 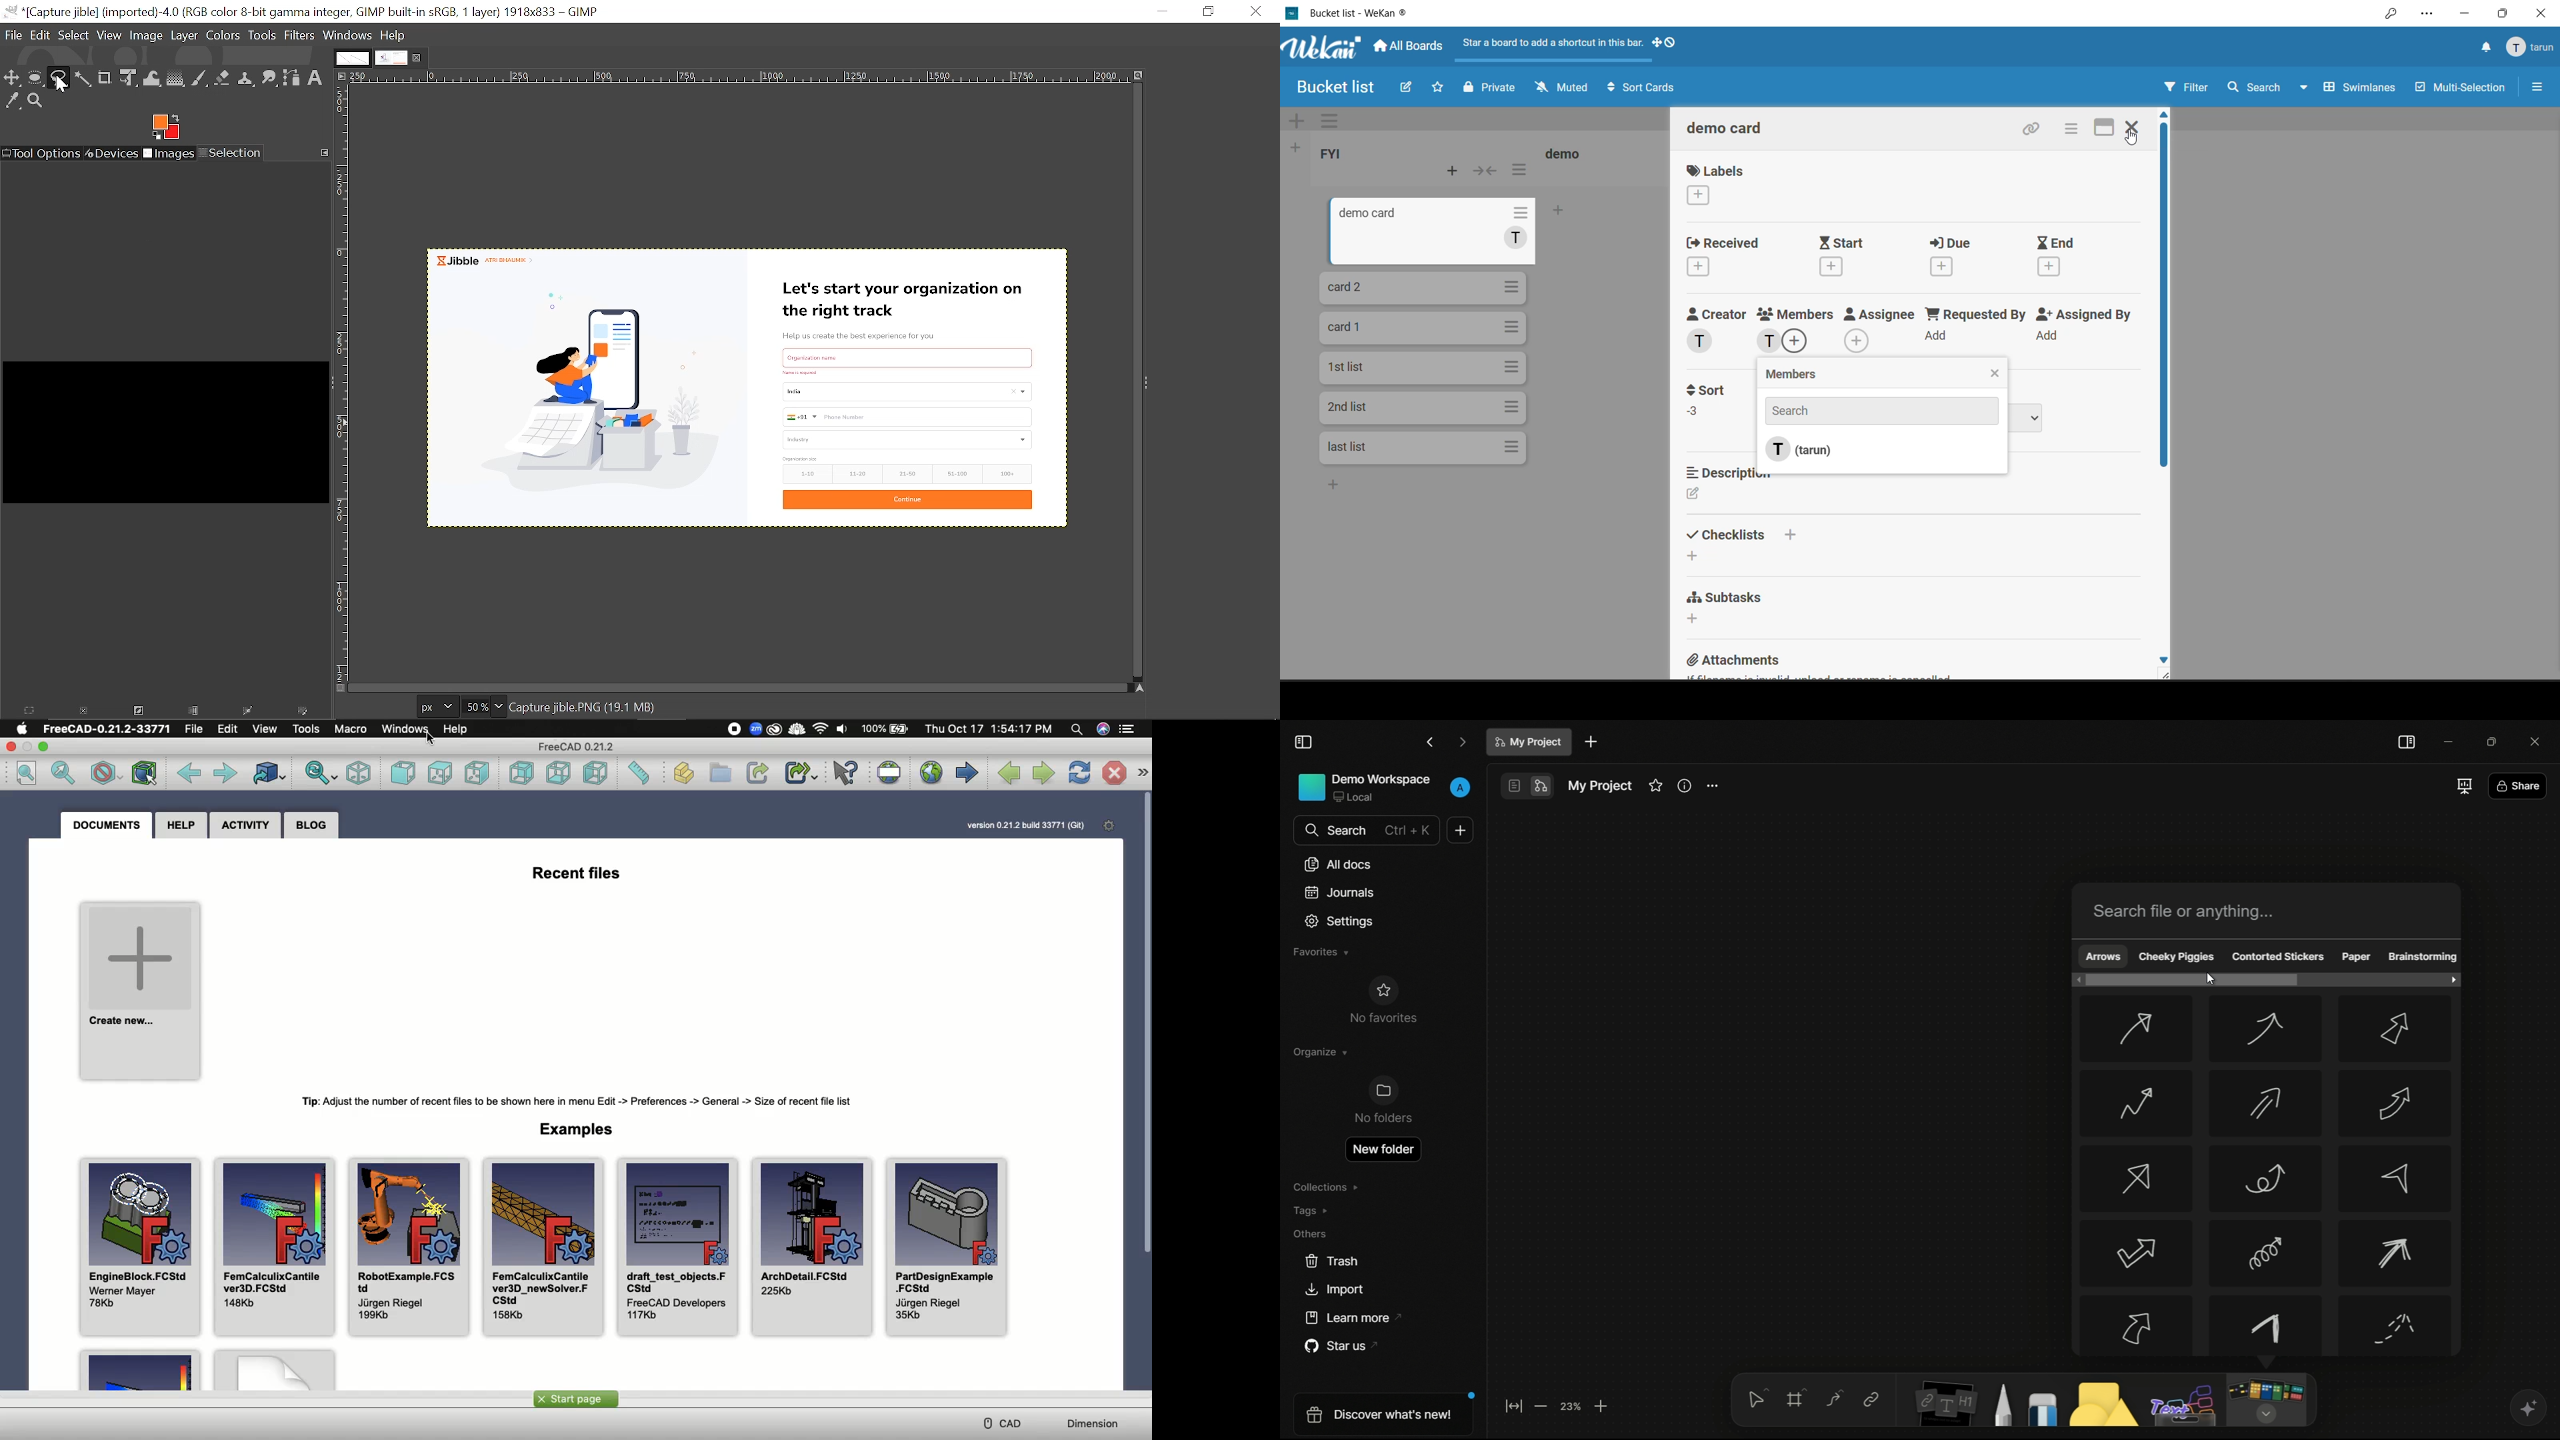 I want to click on Configure this tab, so click(x=324, y=153).